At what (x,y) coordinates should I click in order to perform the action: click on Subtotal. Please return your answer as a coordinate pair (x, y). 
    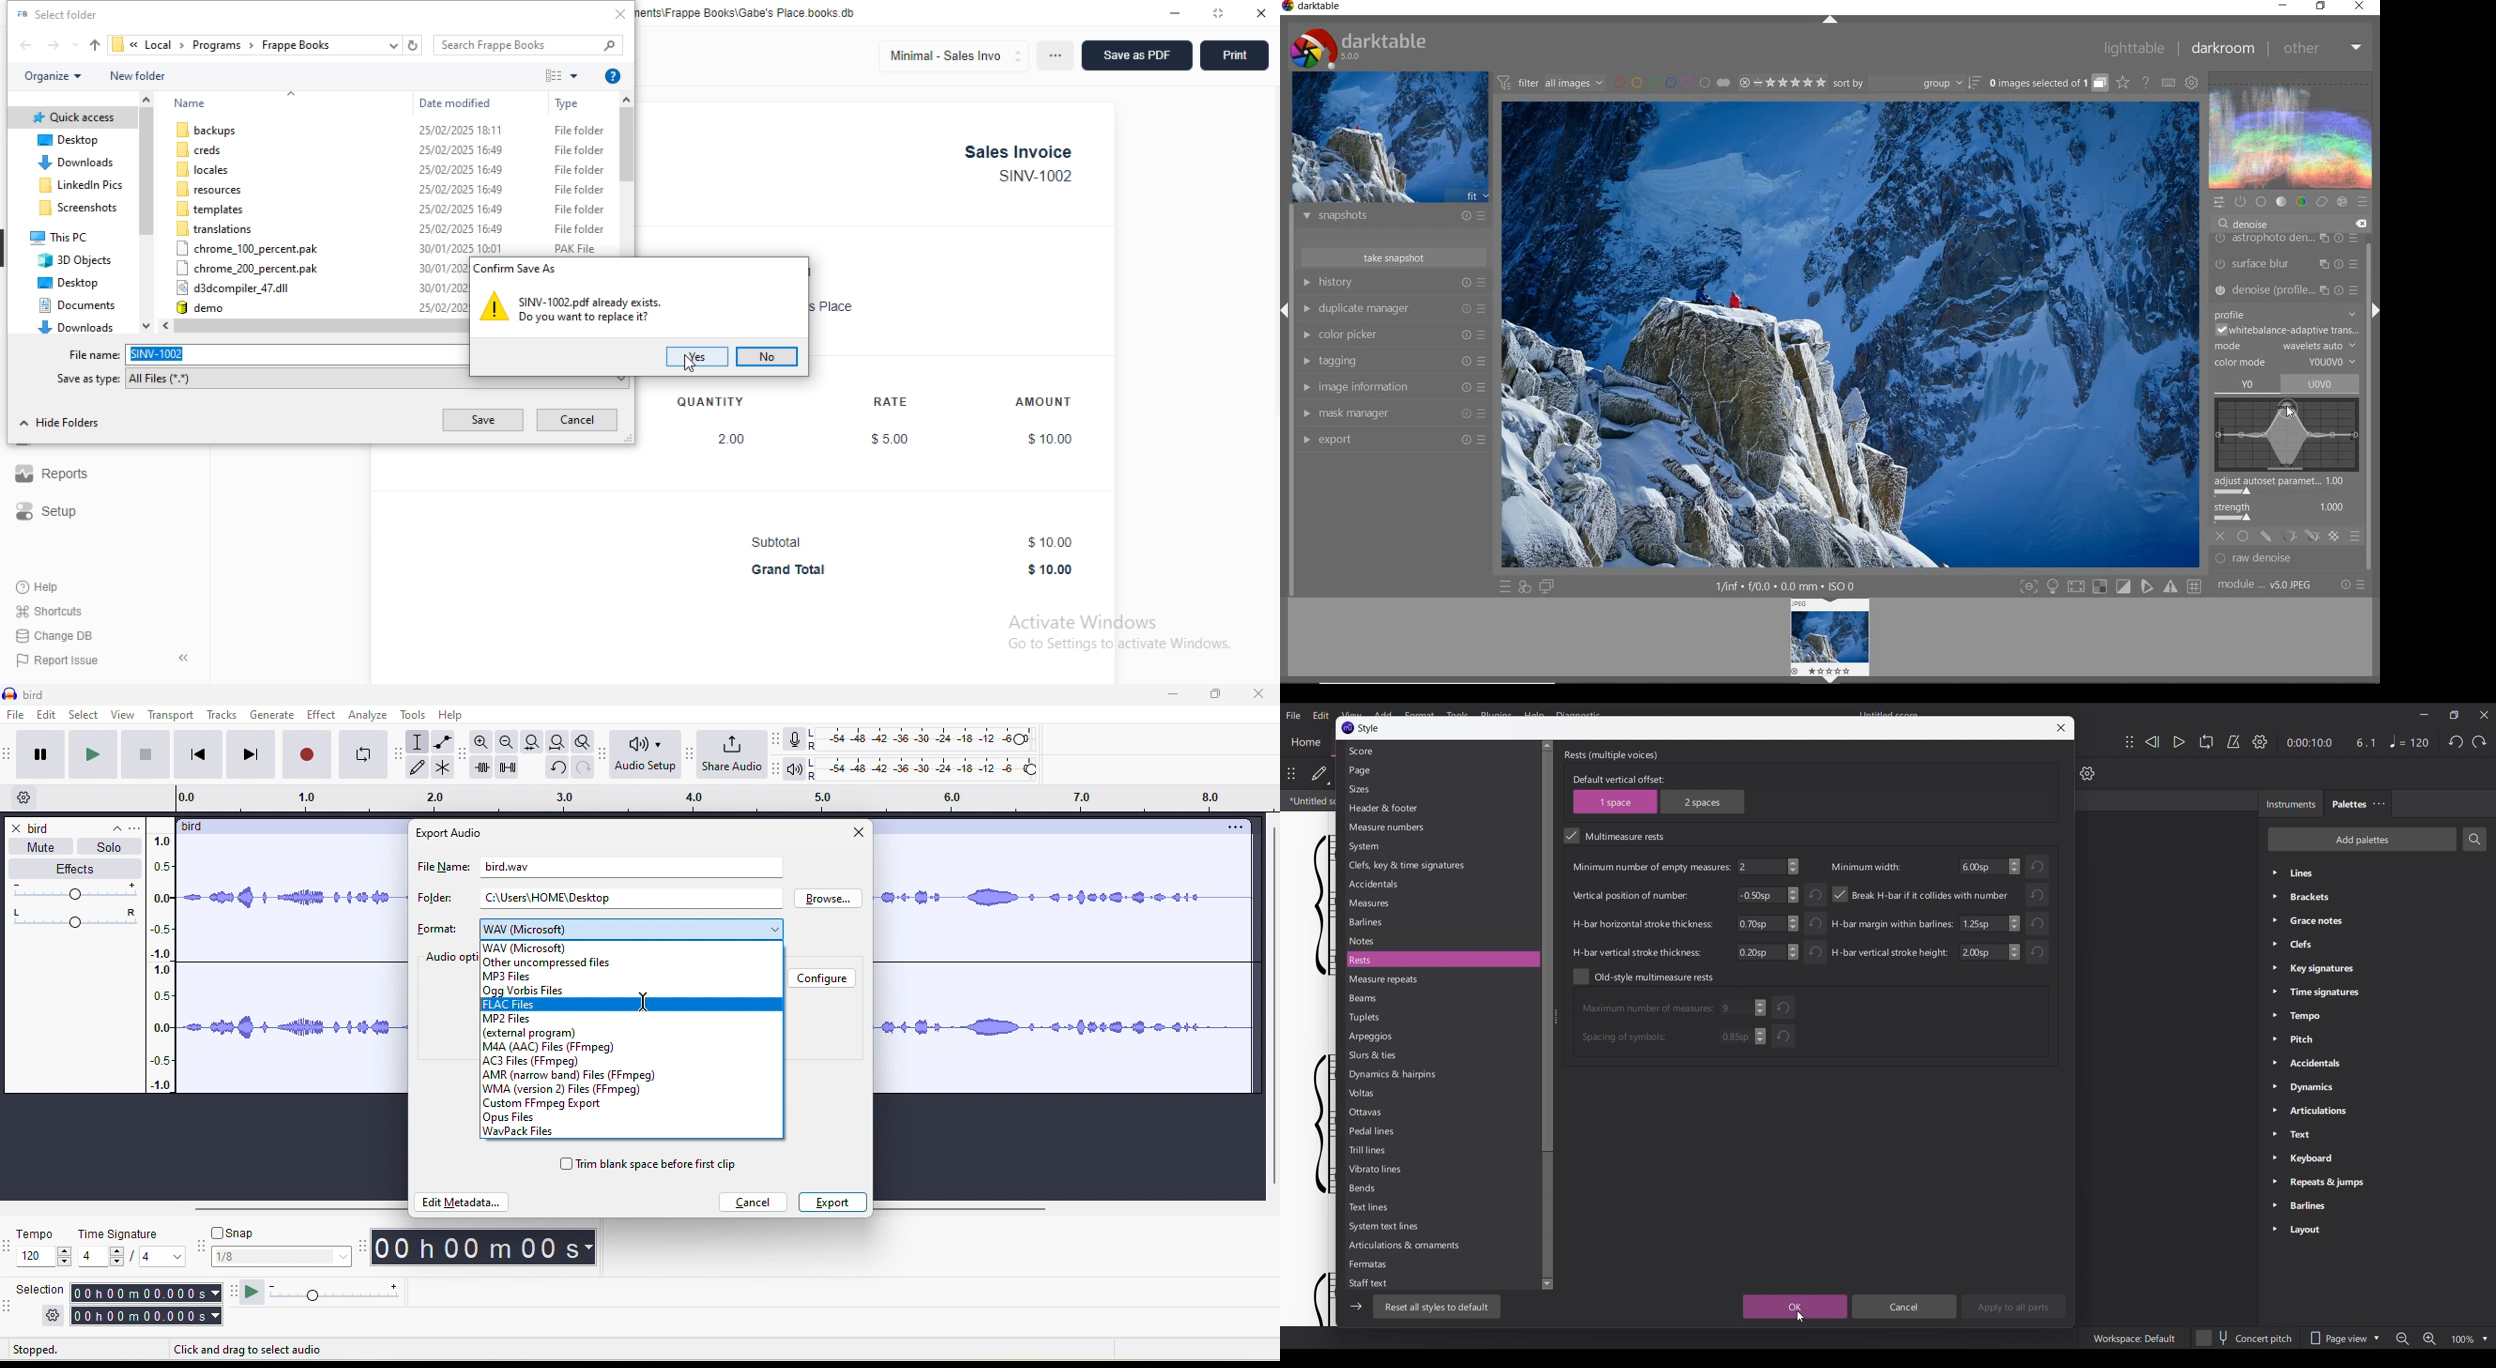
    Looking at the image, I should click on (776, 542).